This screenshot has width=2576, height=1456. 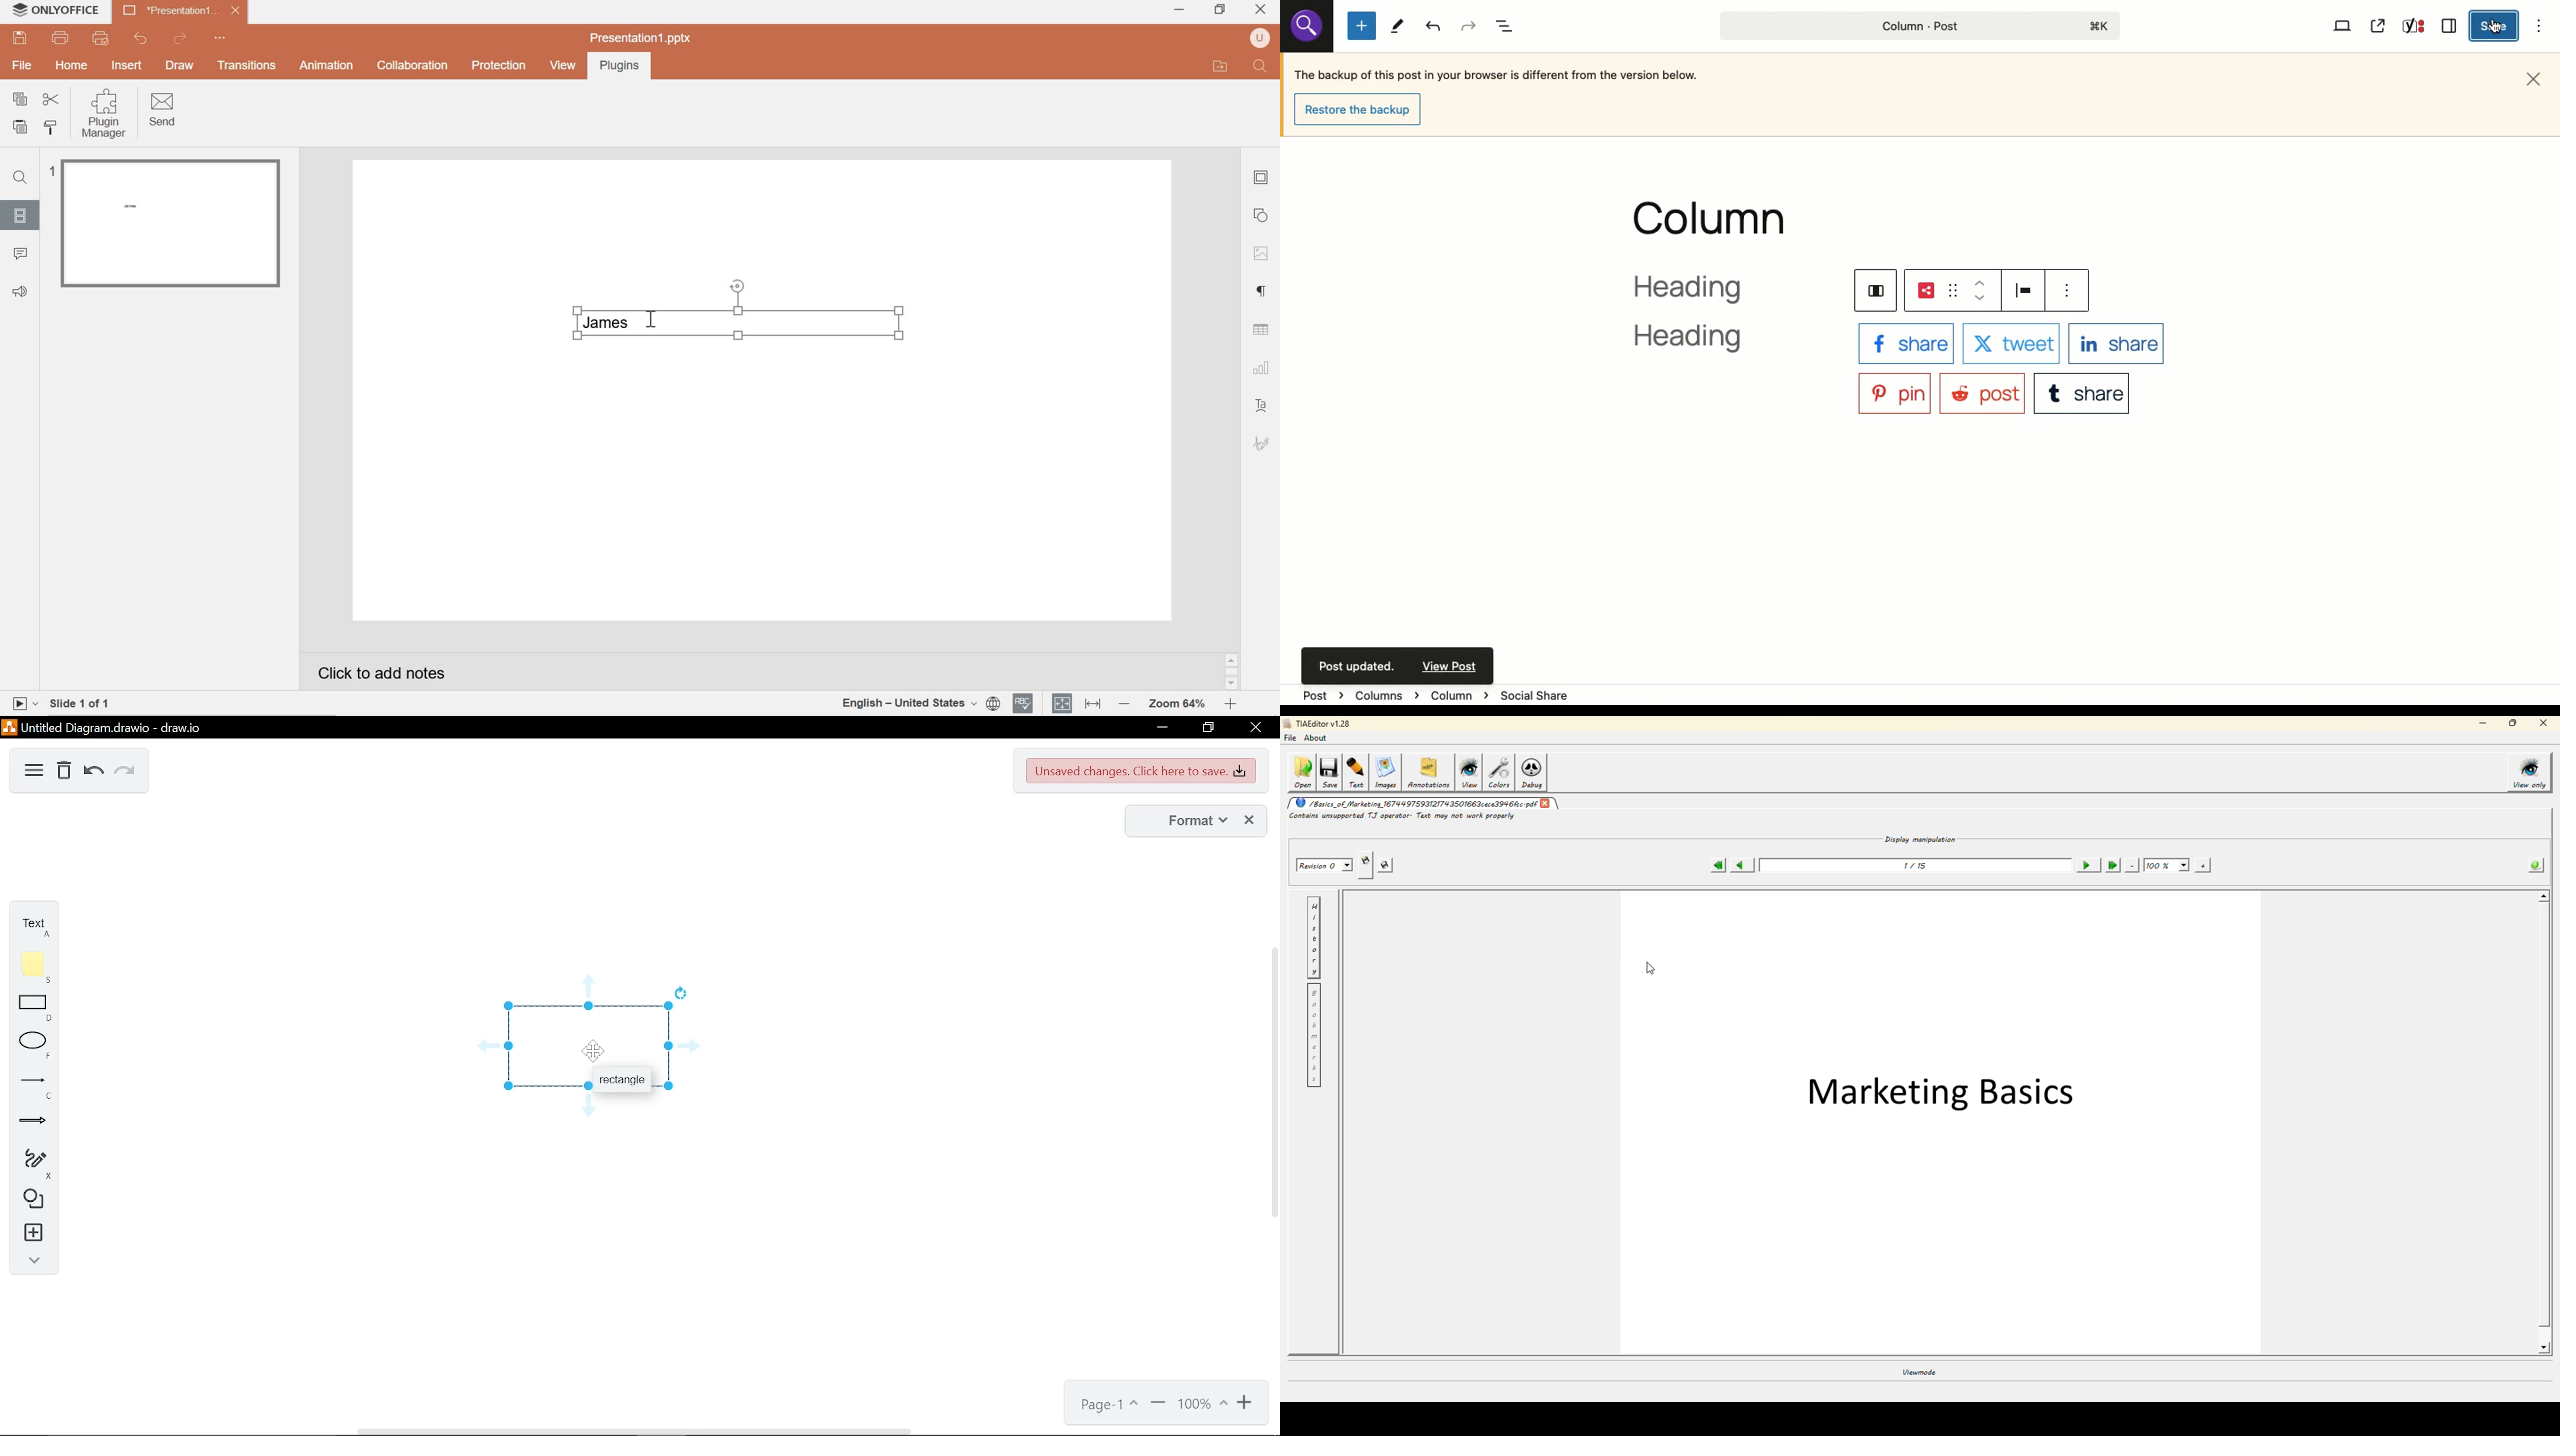 I want to click on Move up down, so click(x=1980, y=291).